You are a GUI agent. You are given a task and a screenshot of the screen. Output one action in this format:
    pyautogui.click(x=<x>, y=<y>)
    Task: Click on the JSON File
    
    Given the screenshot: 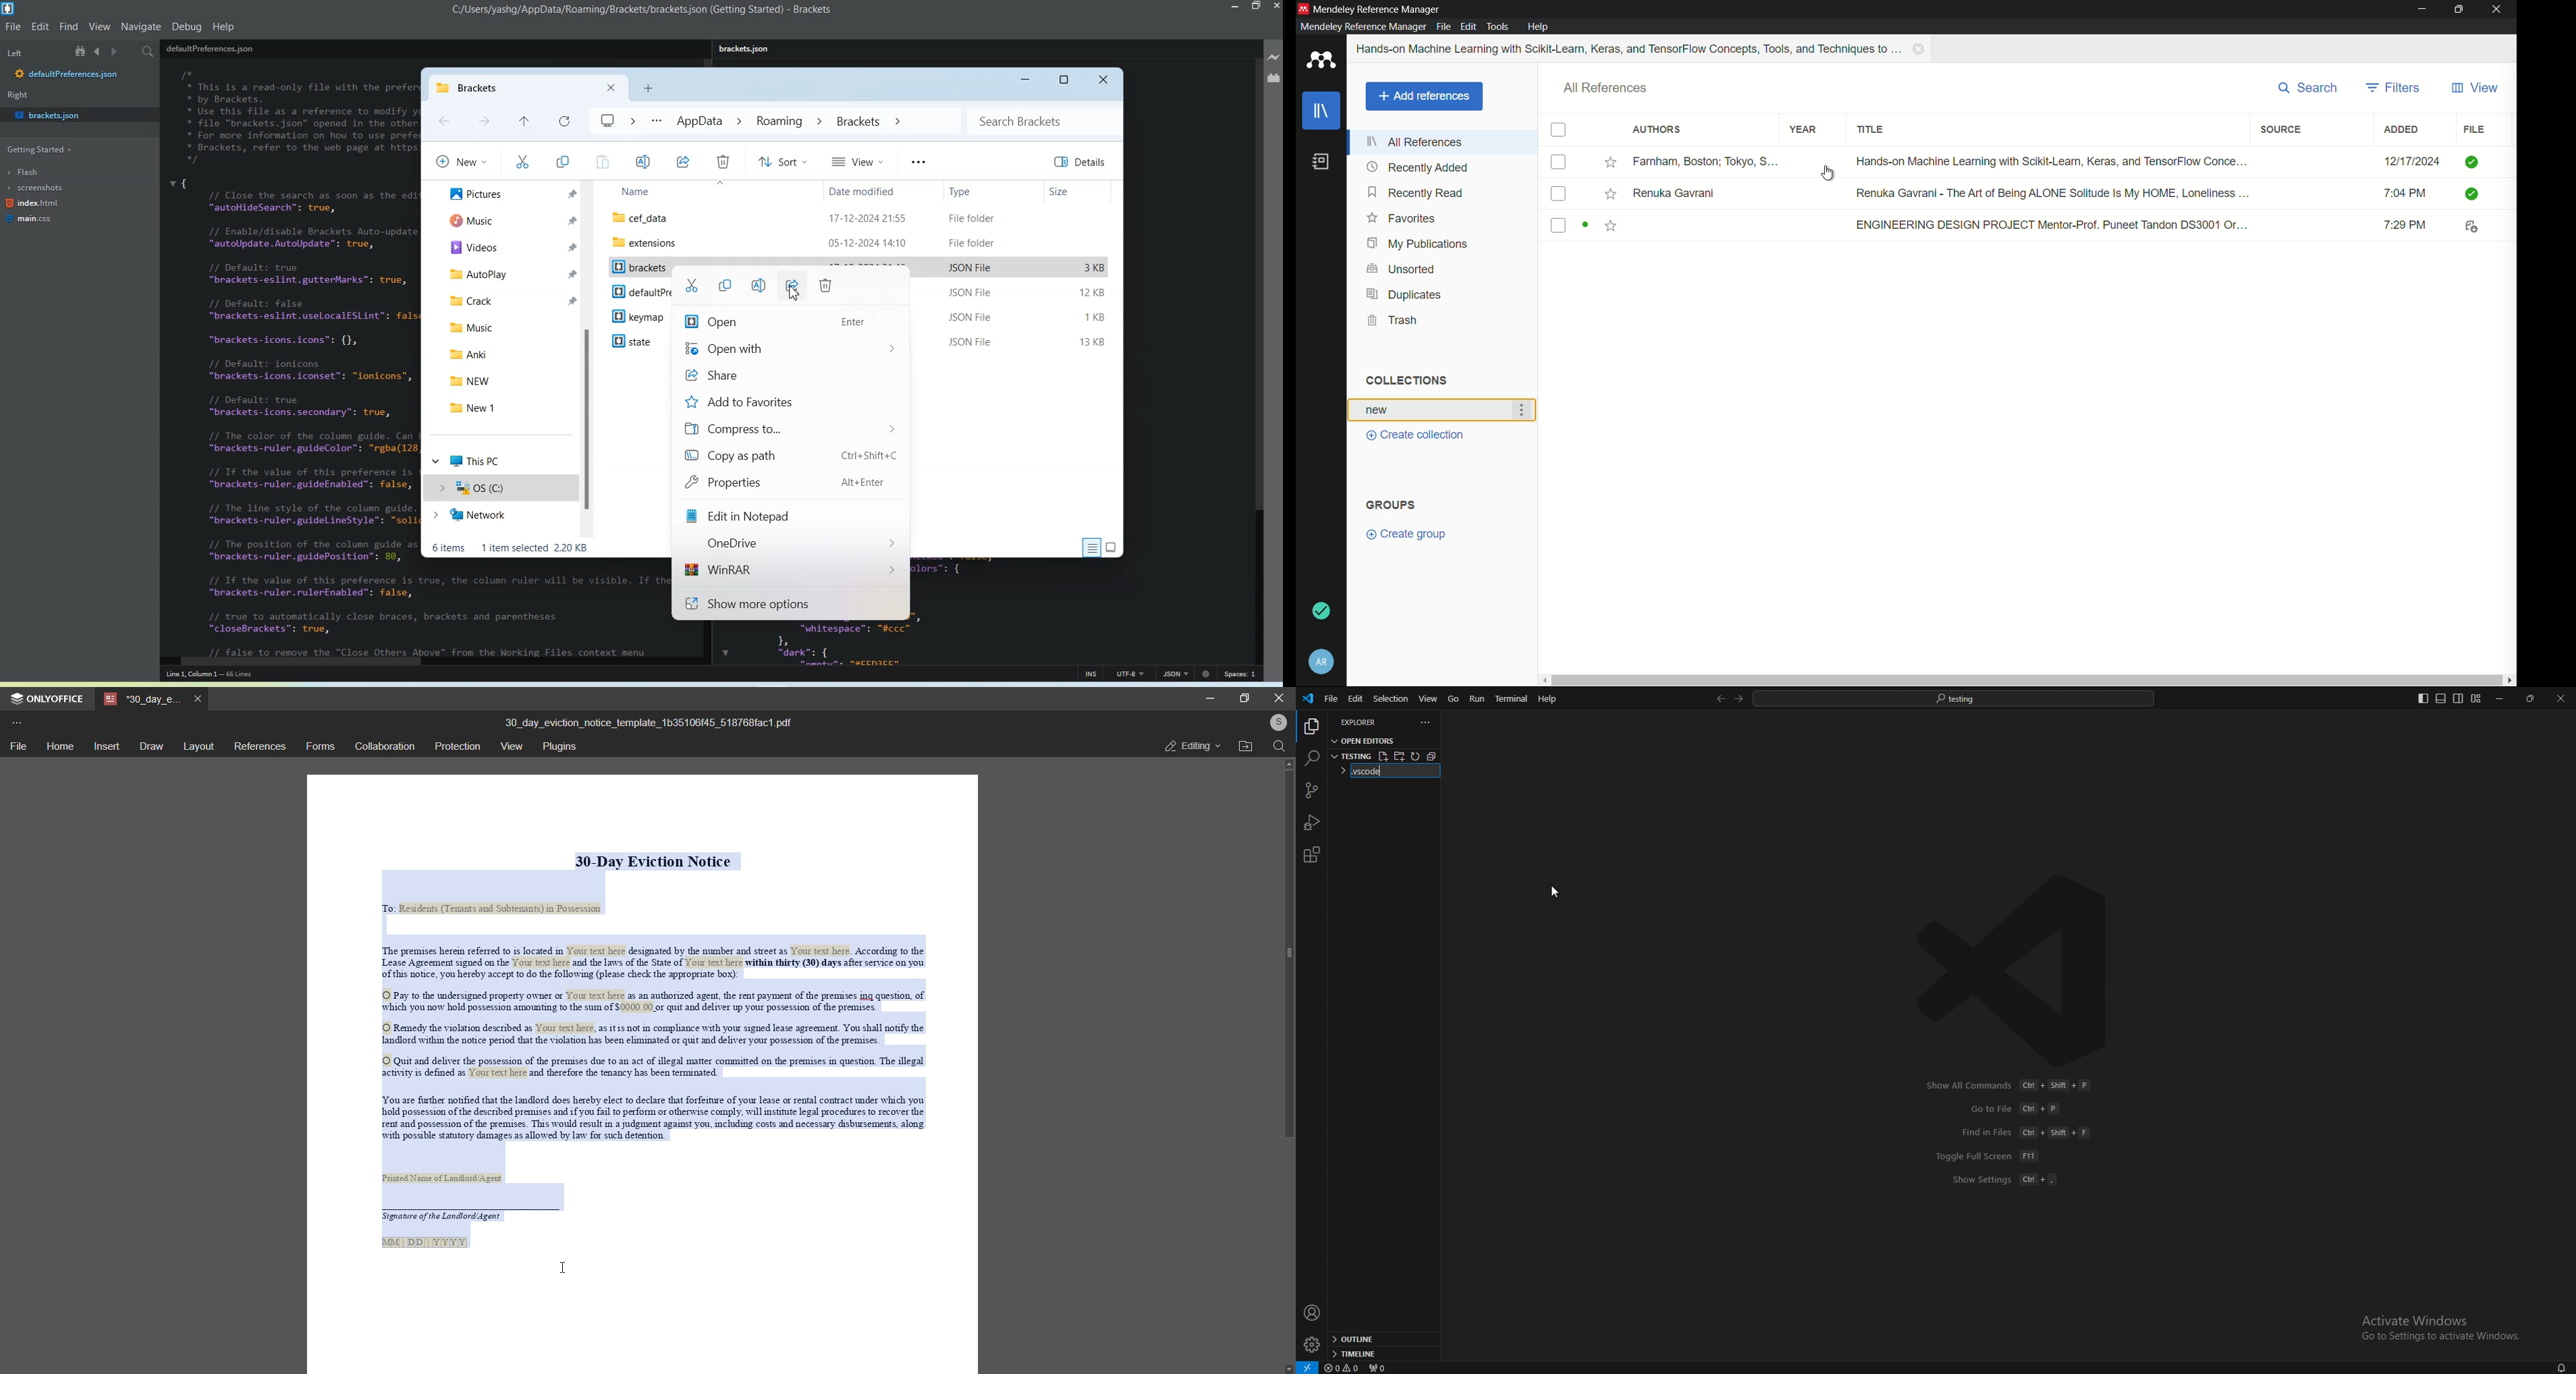 What is the action you would take?
    pyautogui.click(x=971, y=294)
    